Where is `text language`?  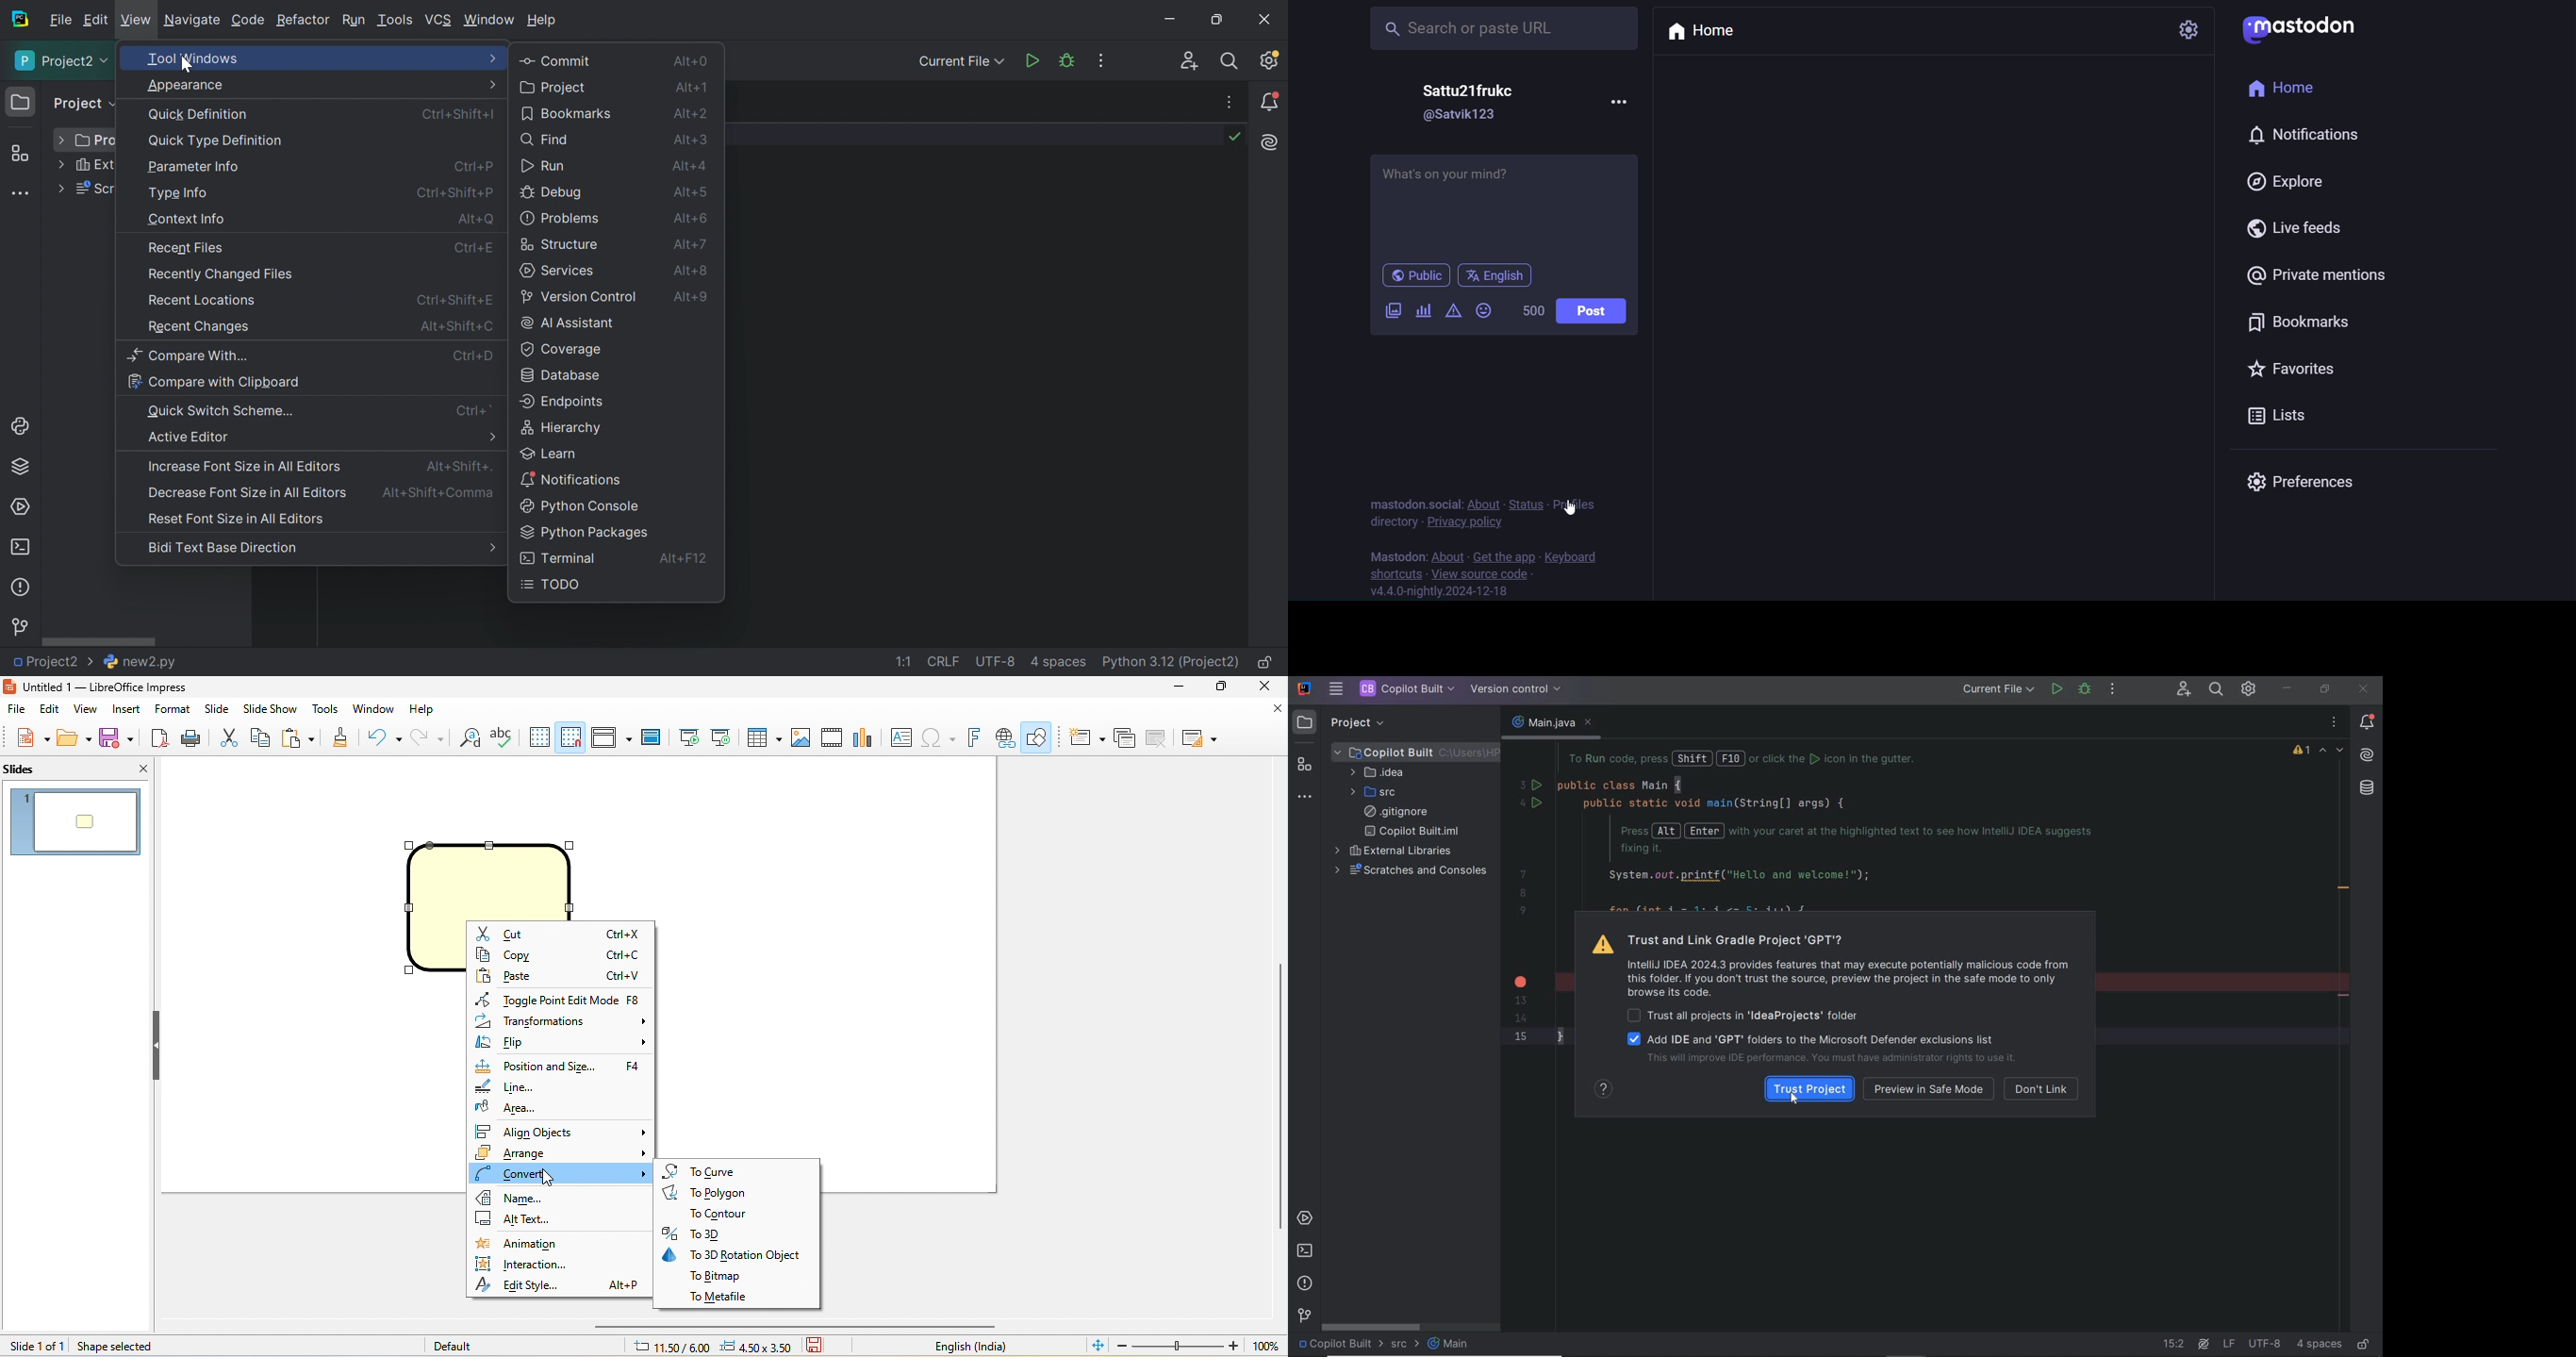 text language is located at coordinates (967, 1347).